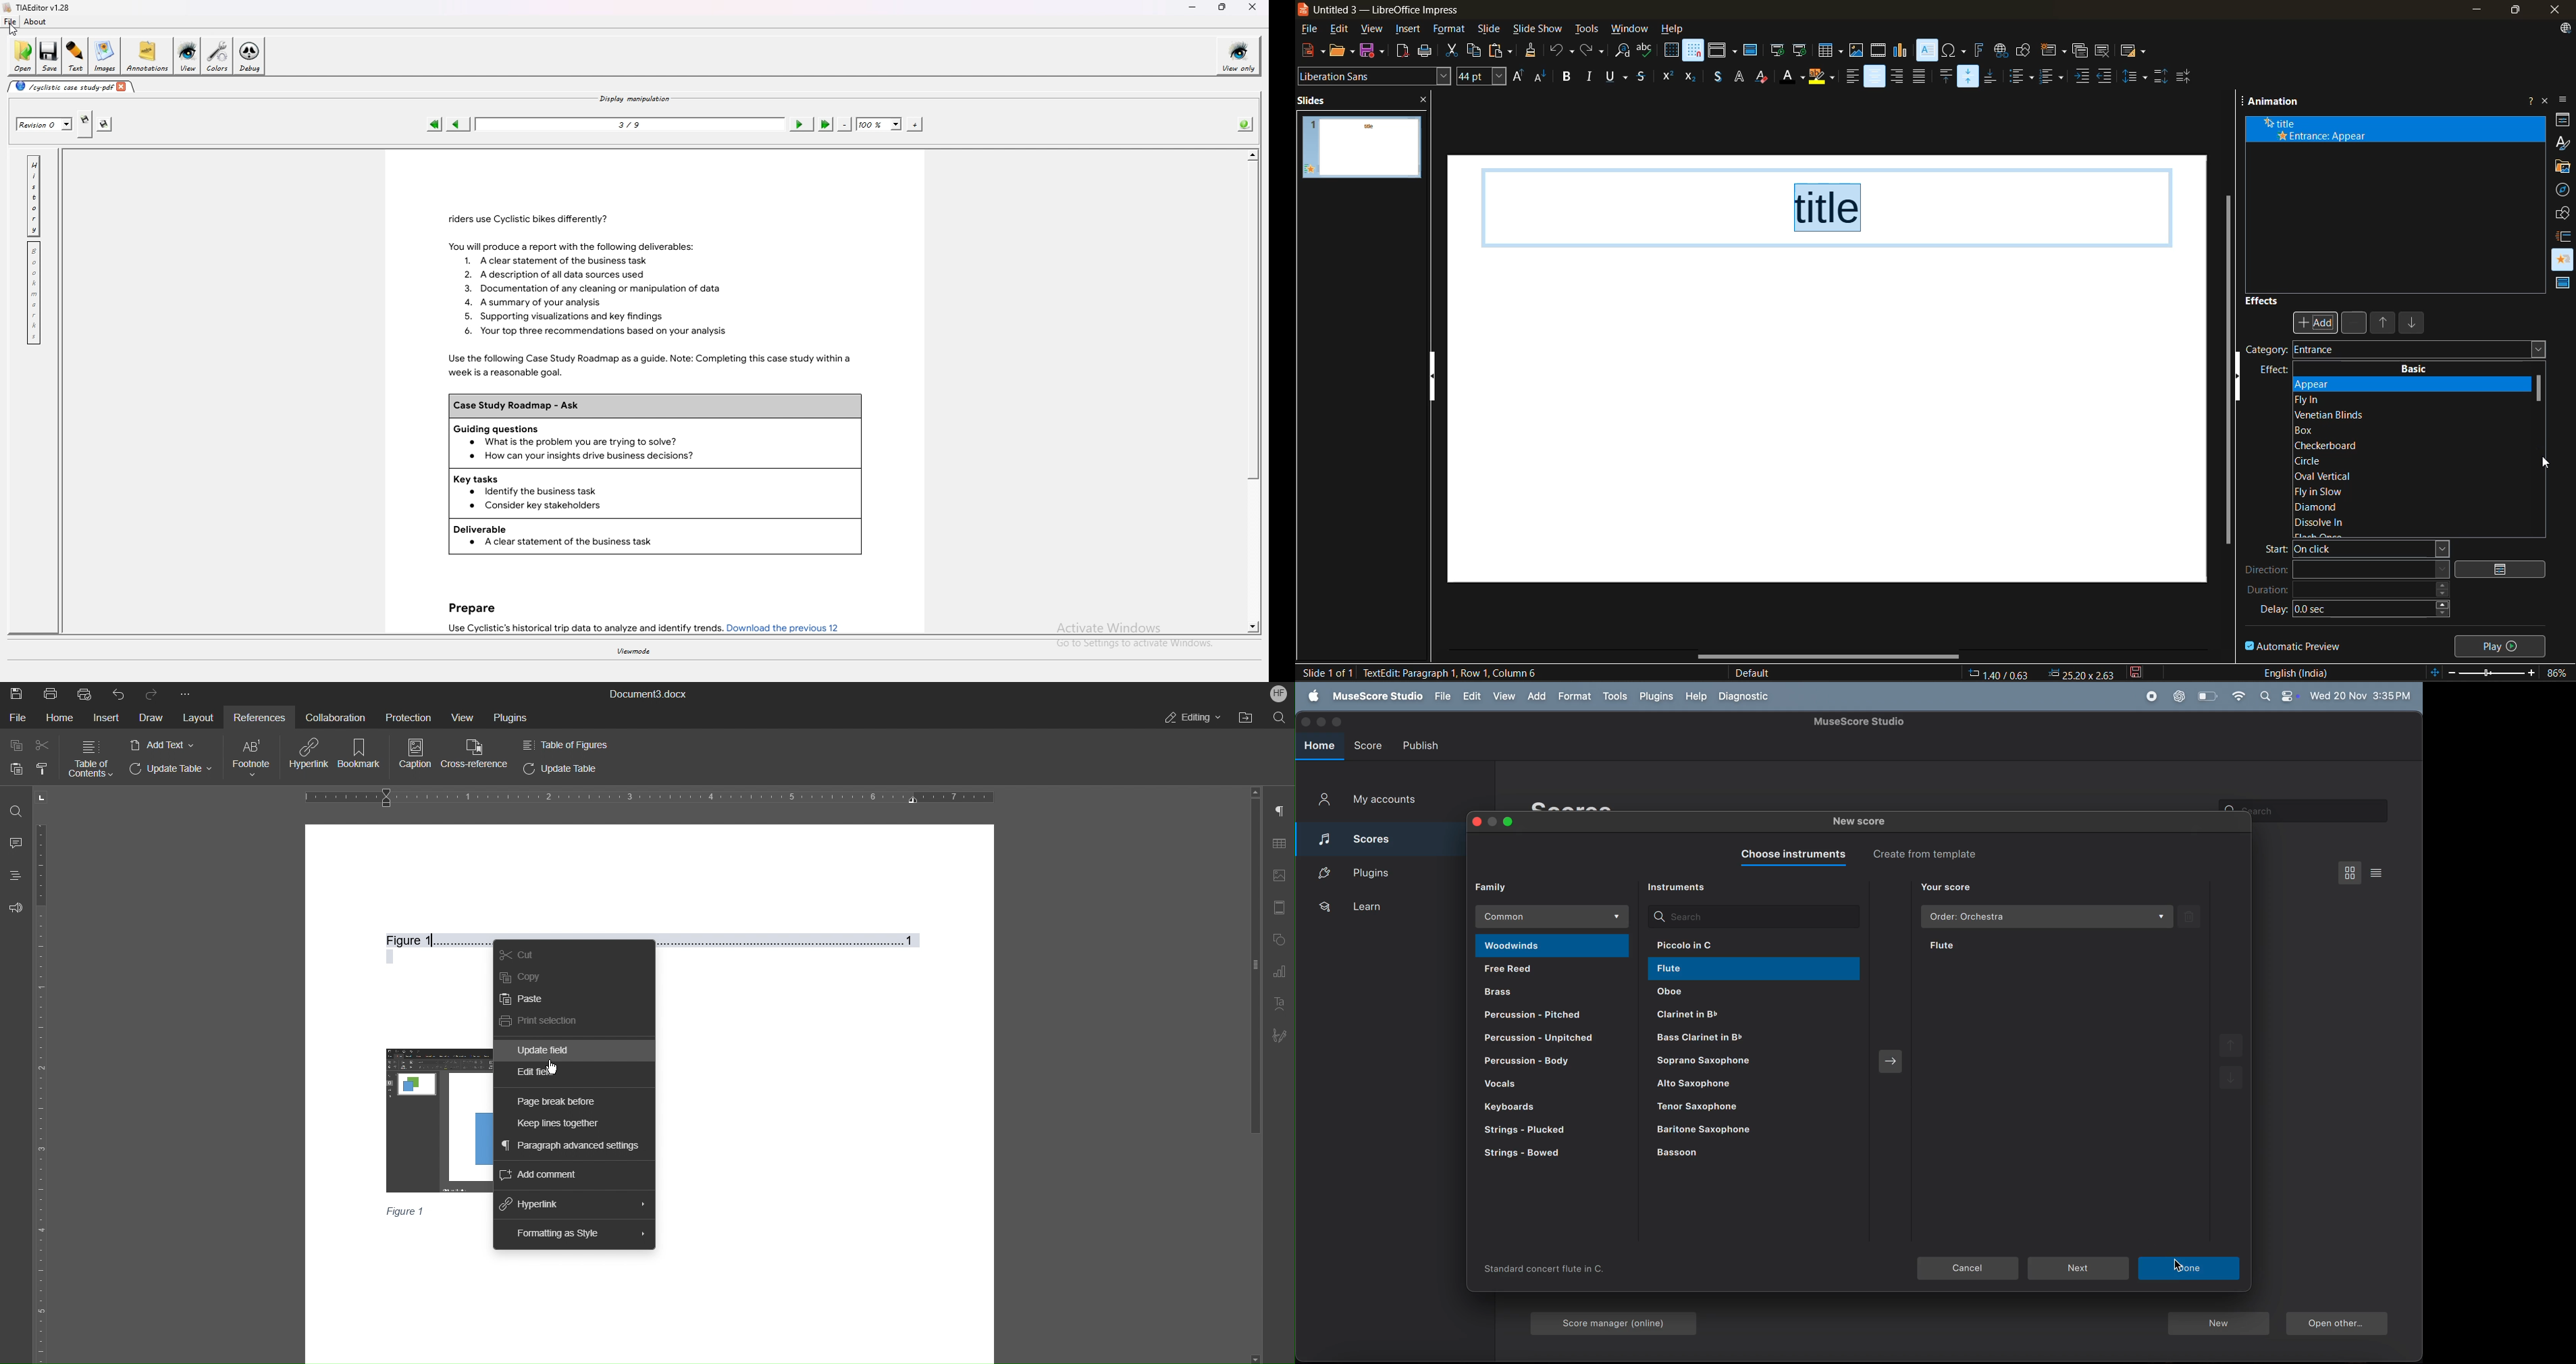  What do you see at coordinates (2218, 1325) in the screenshot?
I see `new` at bounding box center [2218, 1325].